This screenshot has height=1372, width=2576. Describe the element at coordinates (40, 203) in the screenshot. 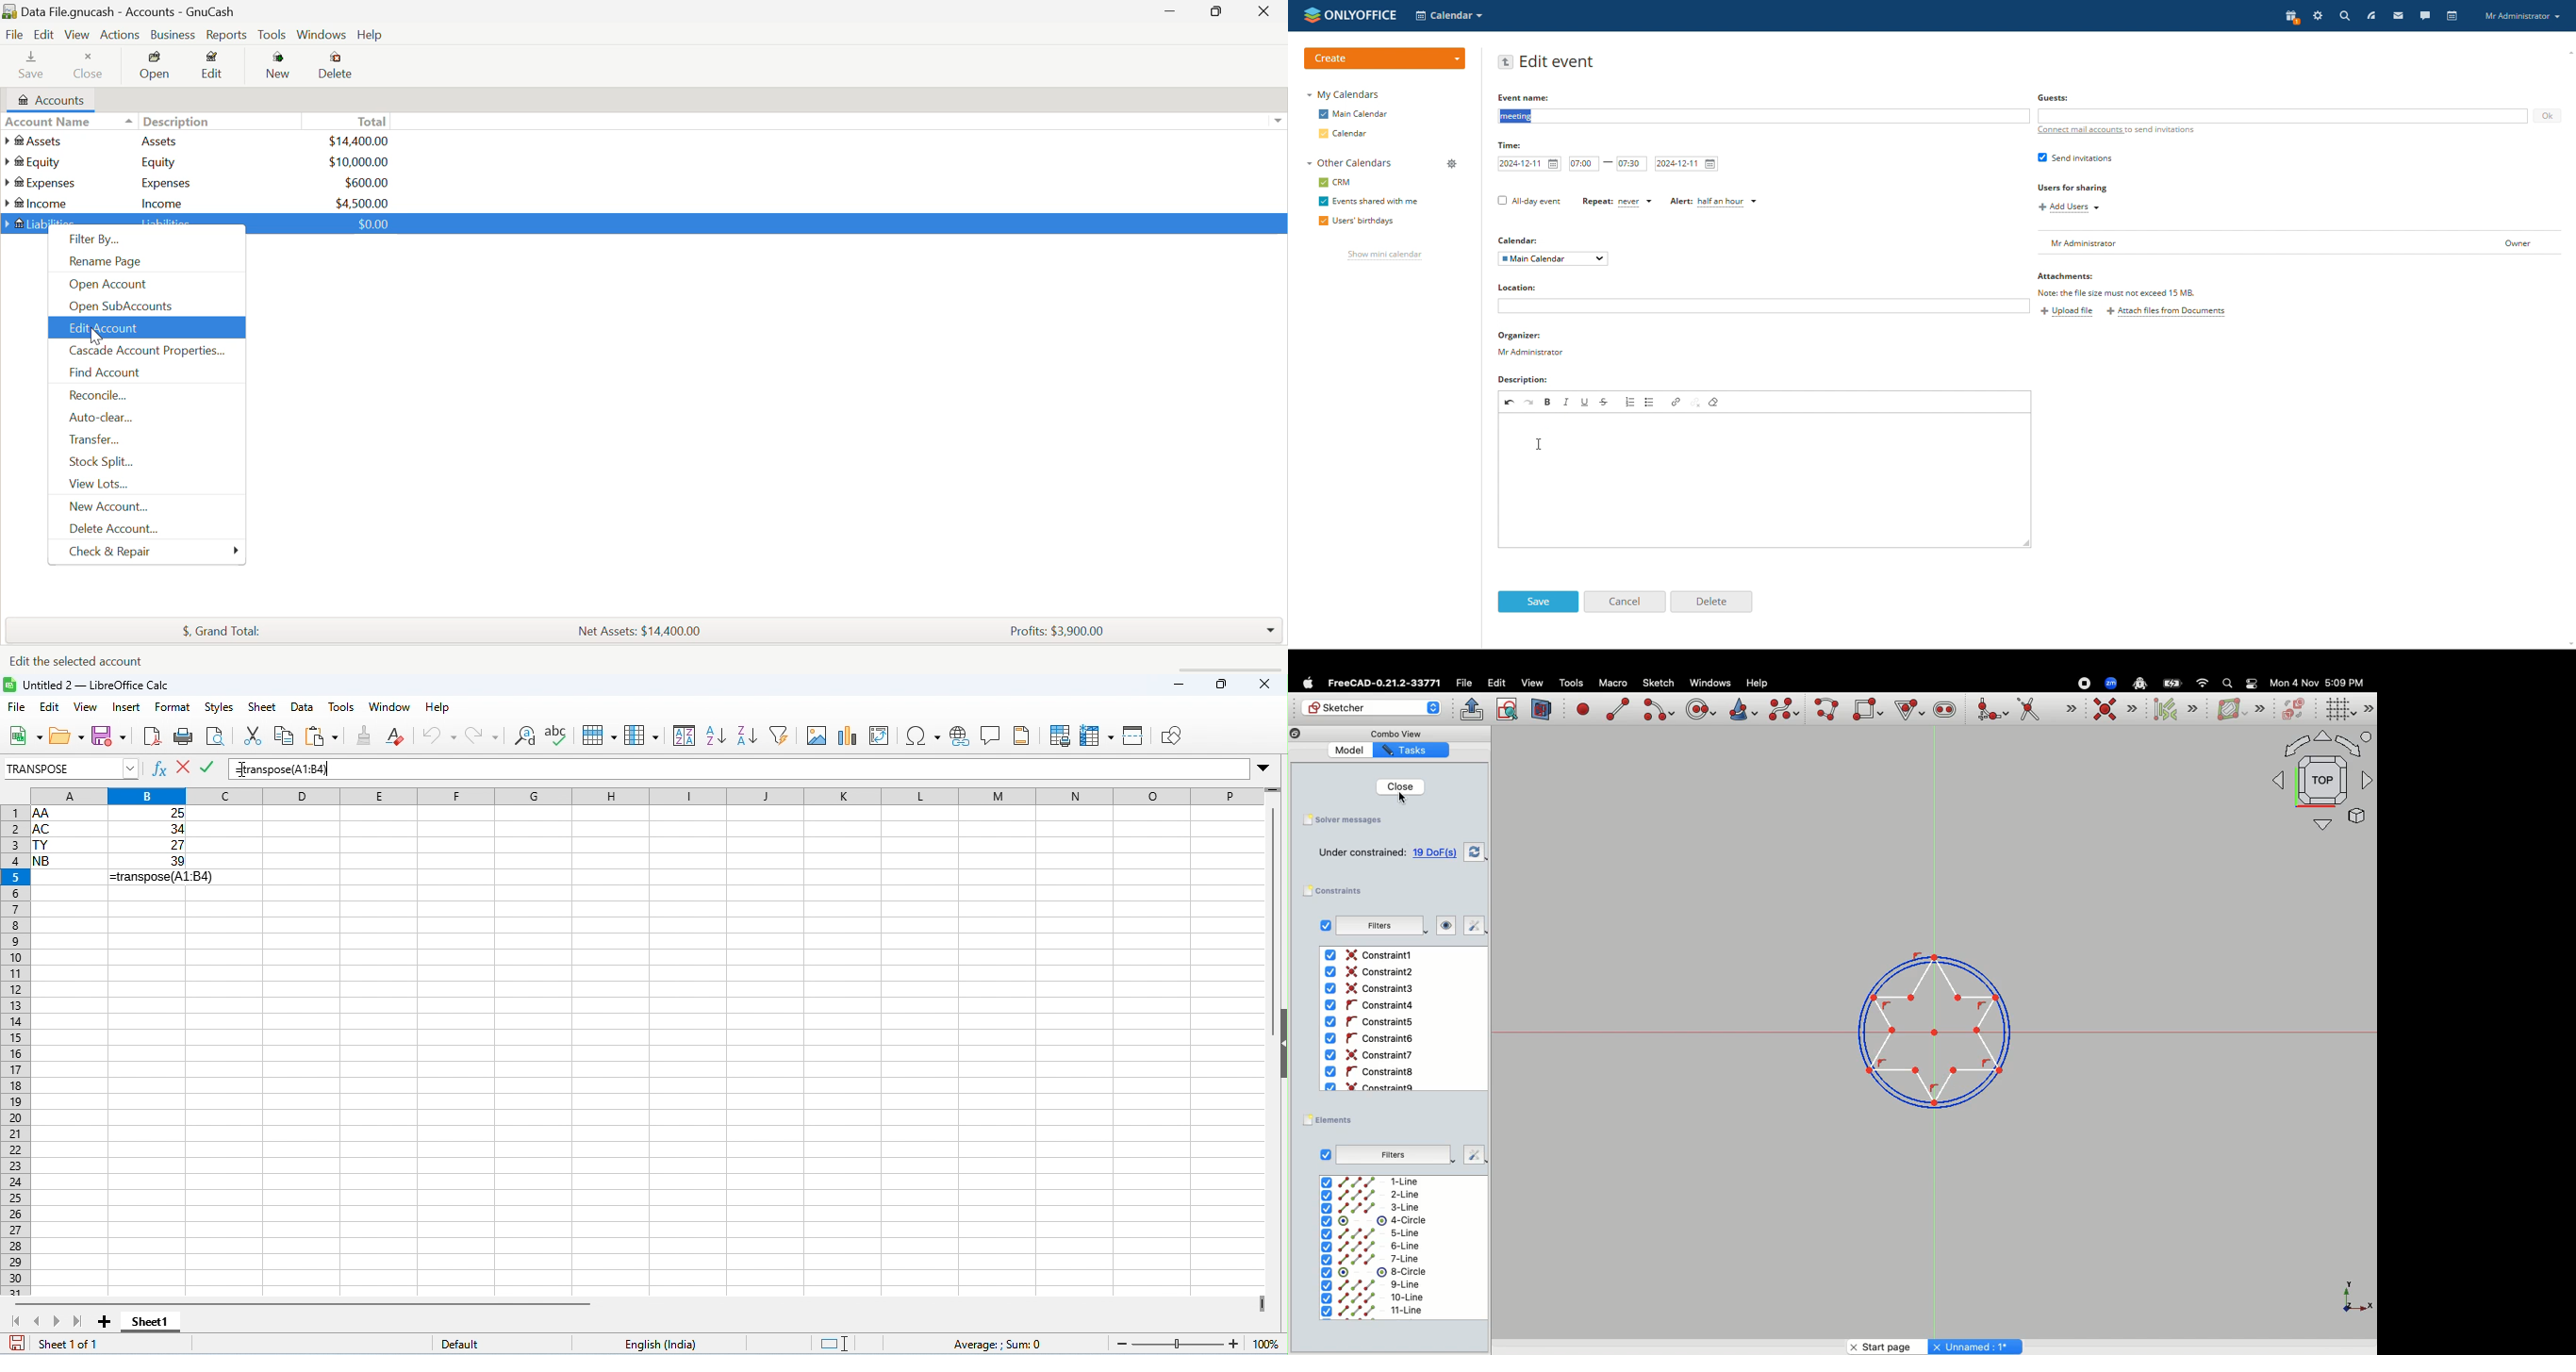

I see `Income Account` at that location.